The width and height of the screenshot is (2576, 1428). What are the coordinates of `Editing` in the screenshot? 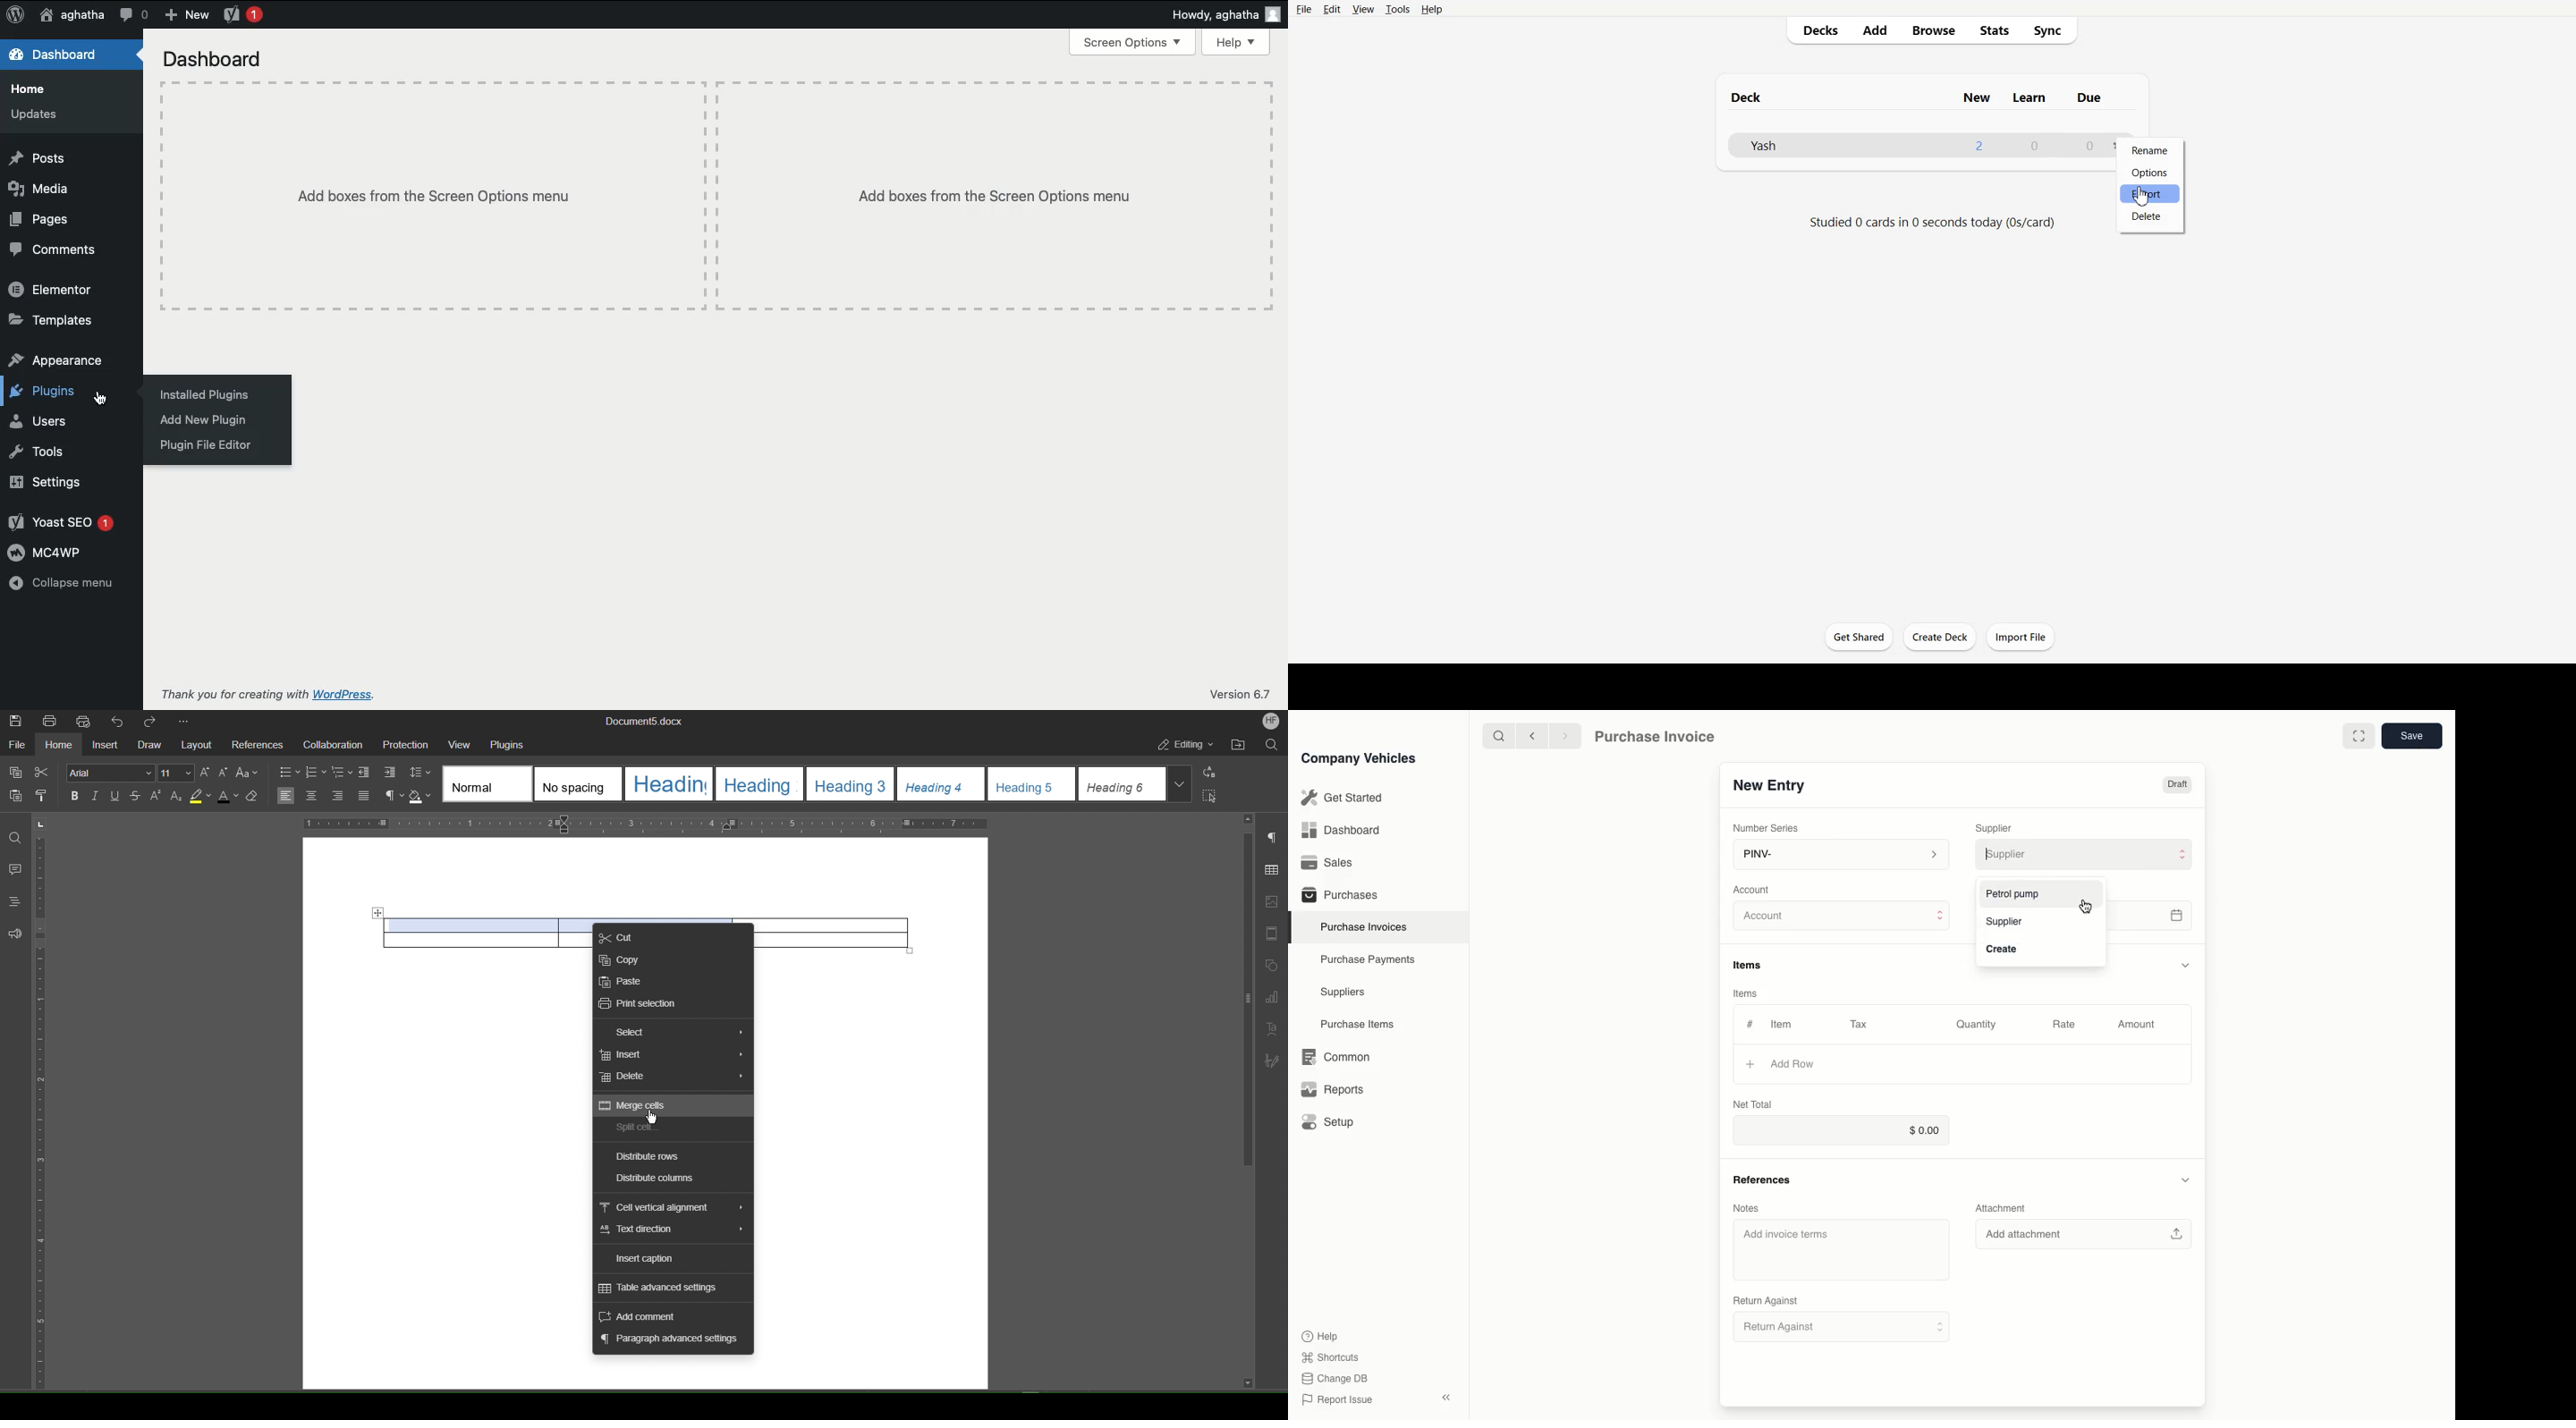 It's located at (1187, 746).